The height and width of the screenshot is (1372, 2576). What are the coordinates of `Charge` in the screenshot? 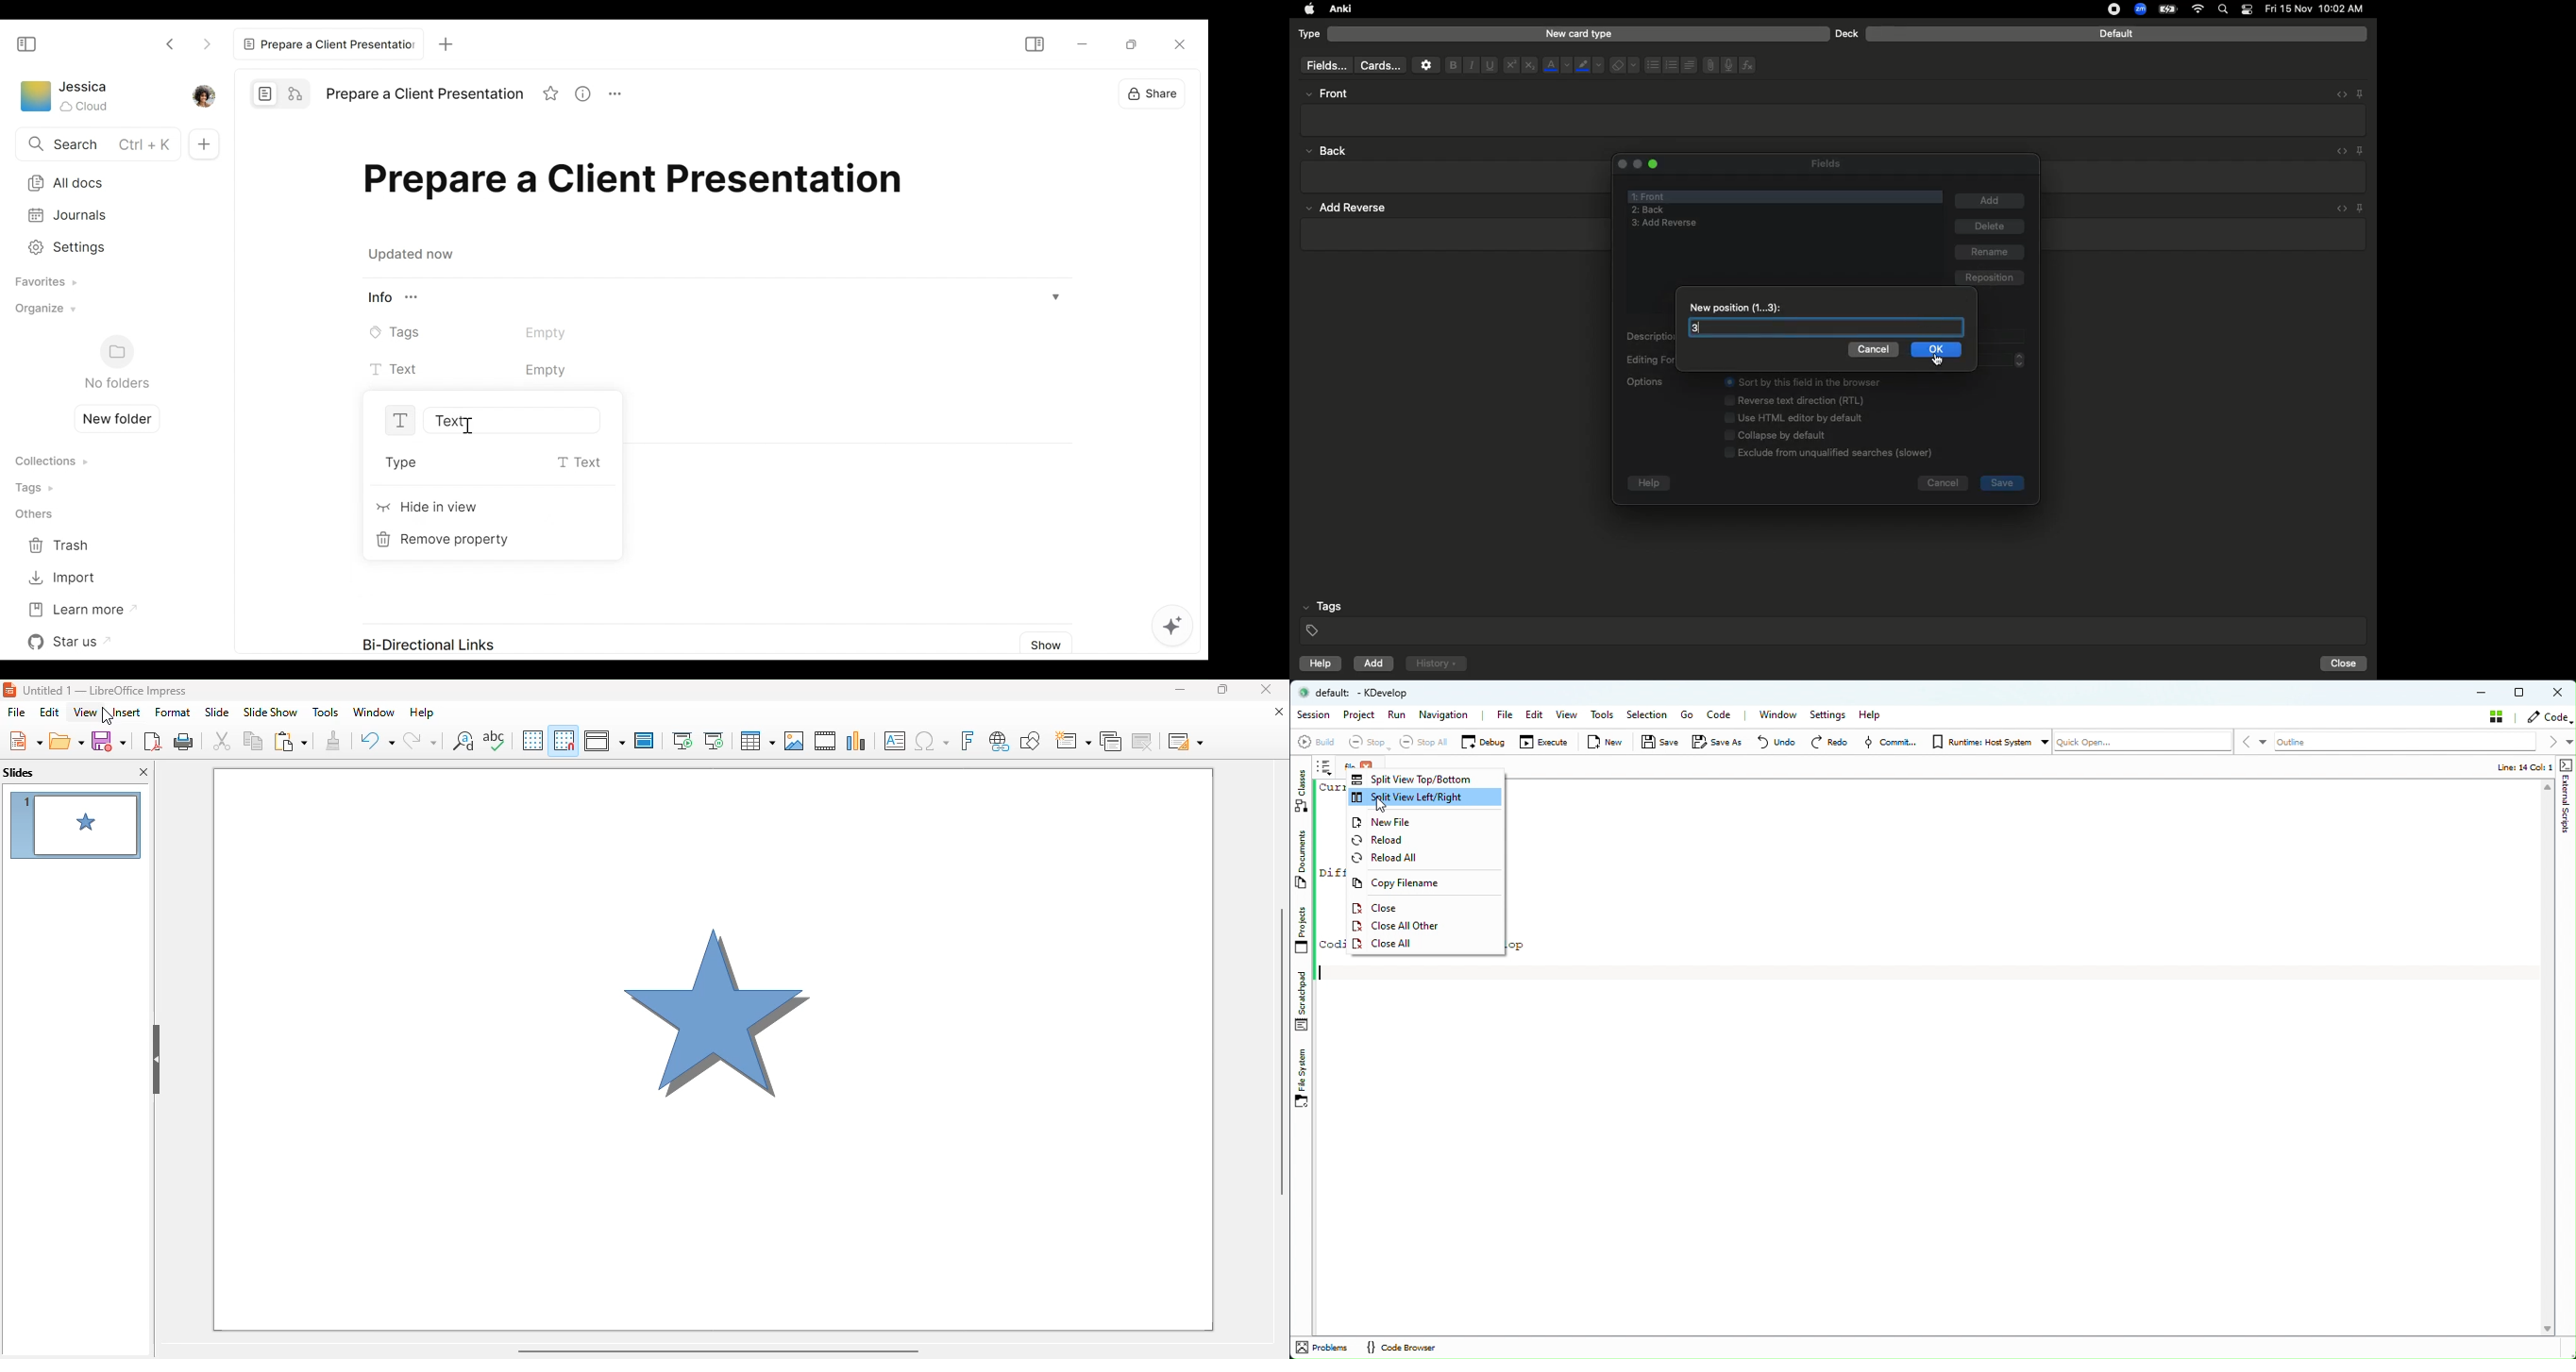 It's located at (2167, 9).